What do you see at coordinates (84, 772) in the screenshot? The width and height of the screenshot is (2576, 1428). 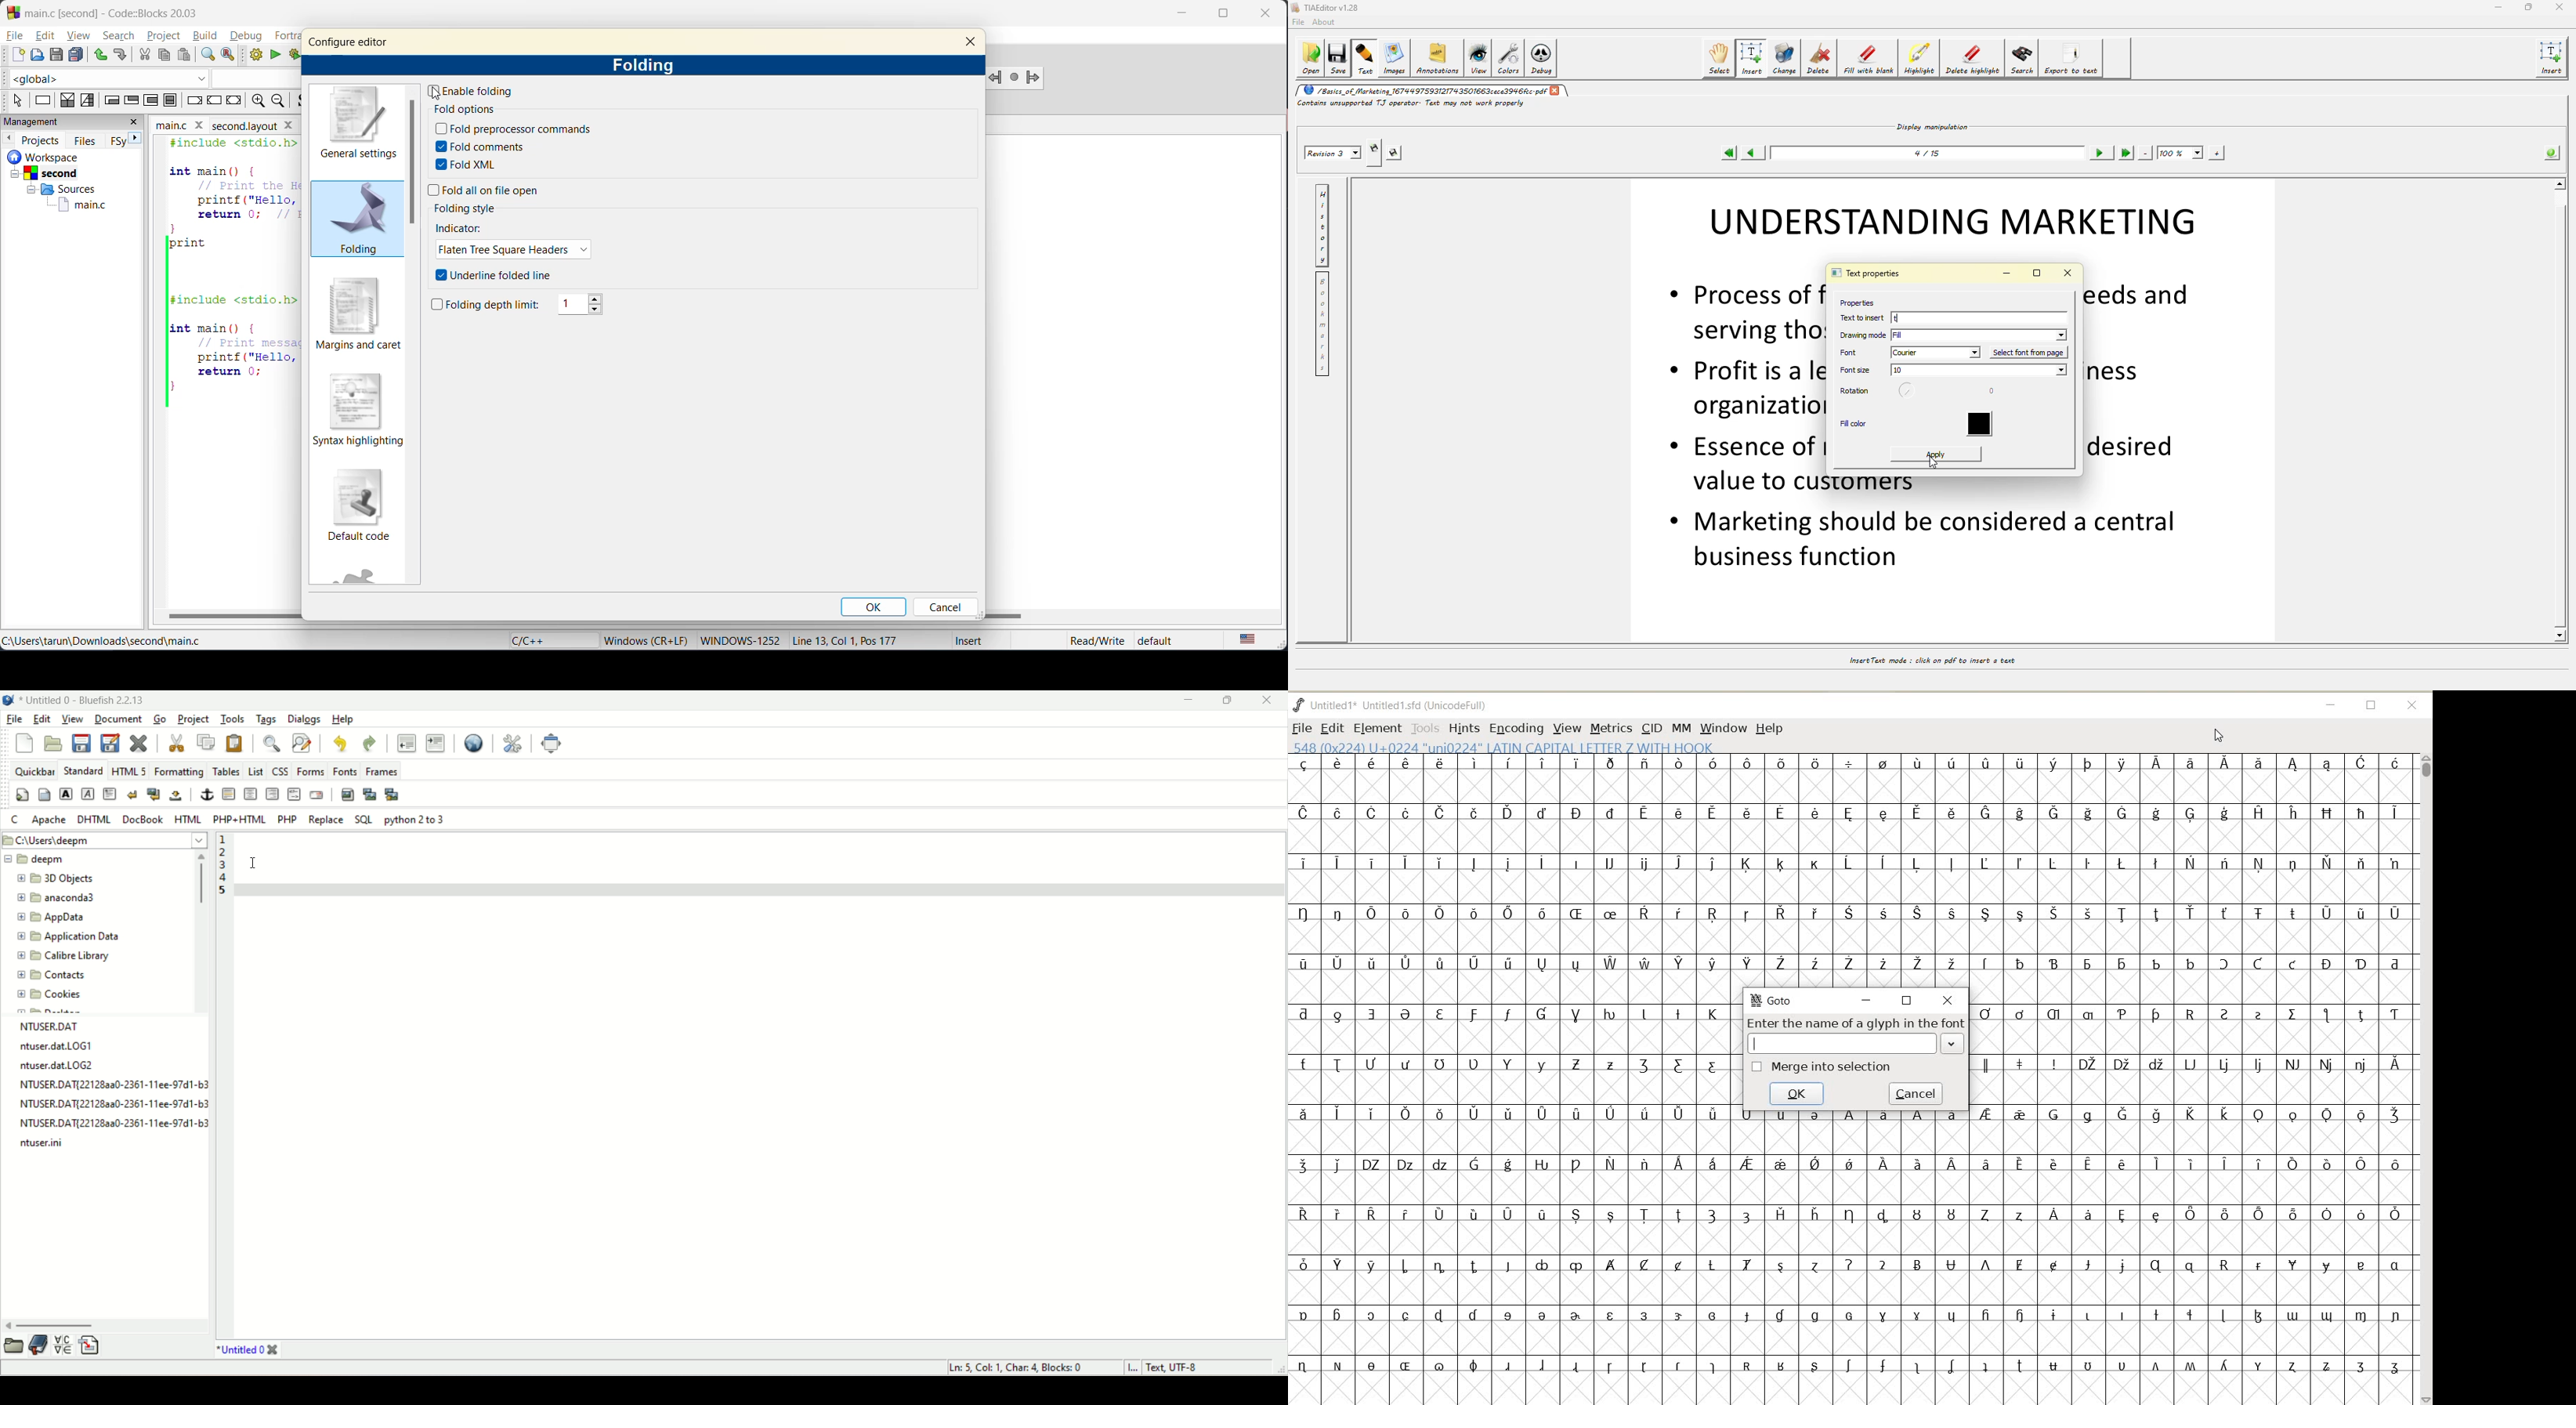 I see `standard` at bounding box center [84, 772].